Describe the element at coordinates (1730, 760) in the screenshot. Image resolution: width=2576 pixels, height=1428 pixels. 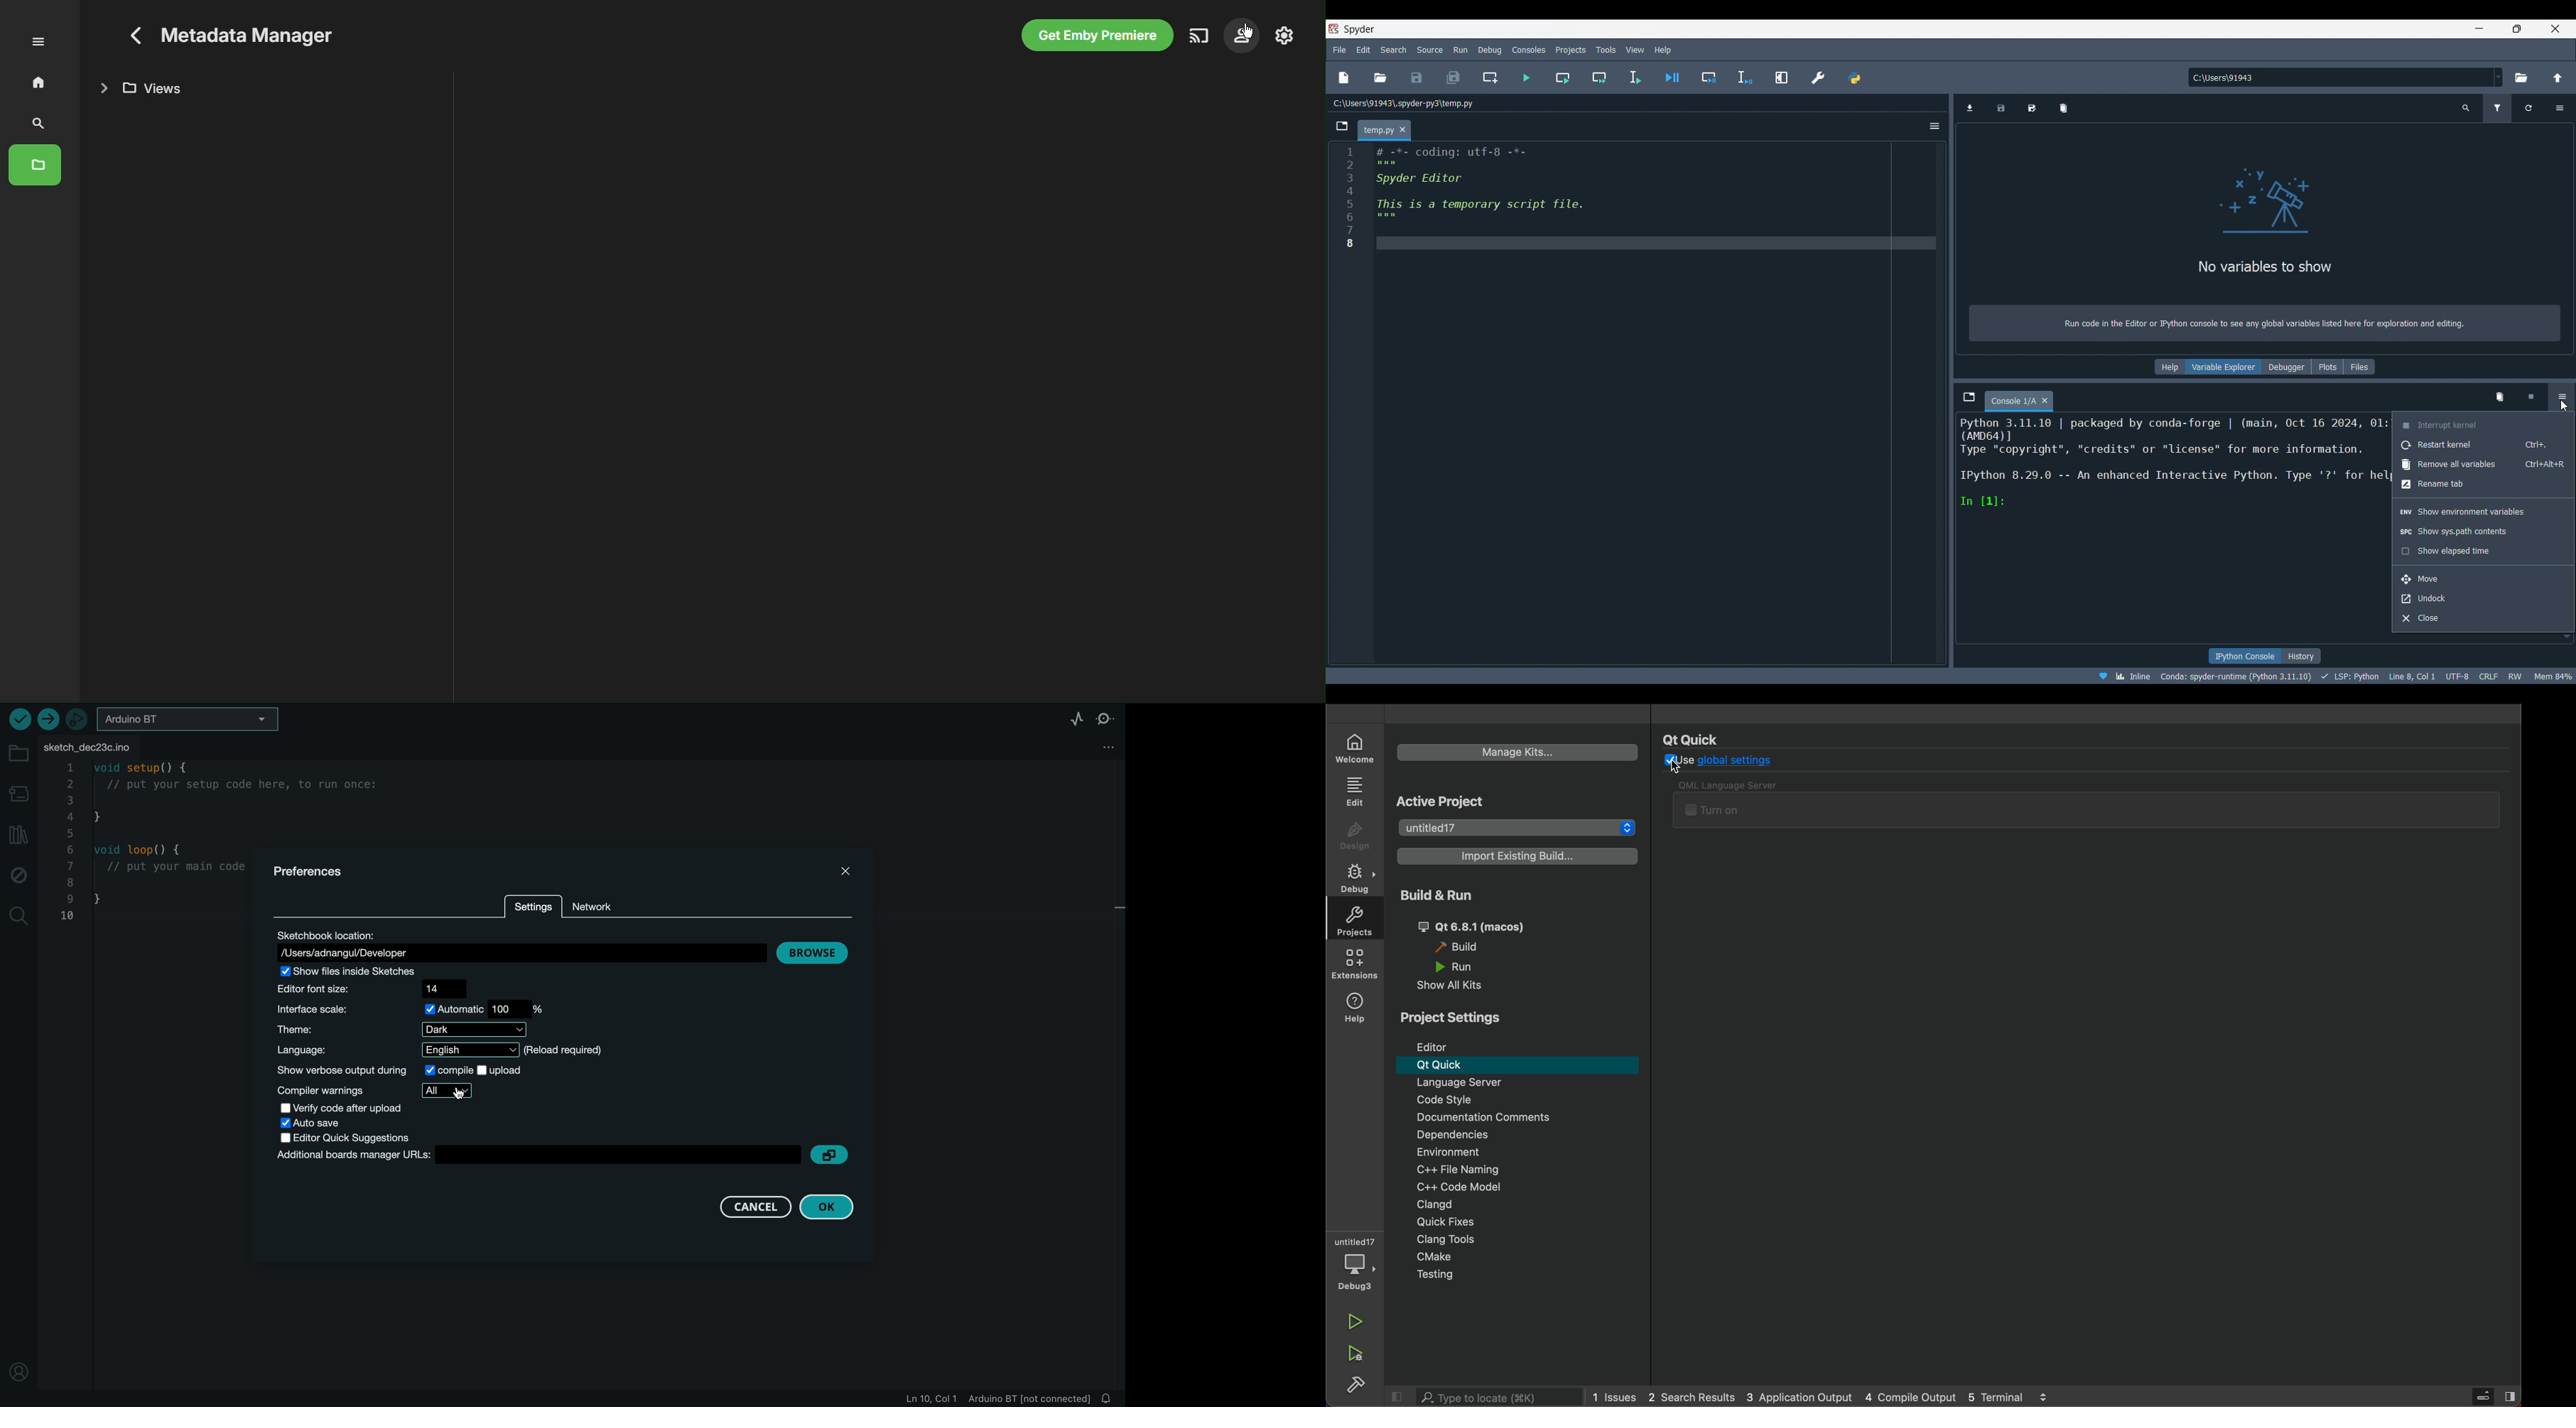
I see `use global settings ` at that location.